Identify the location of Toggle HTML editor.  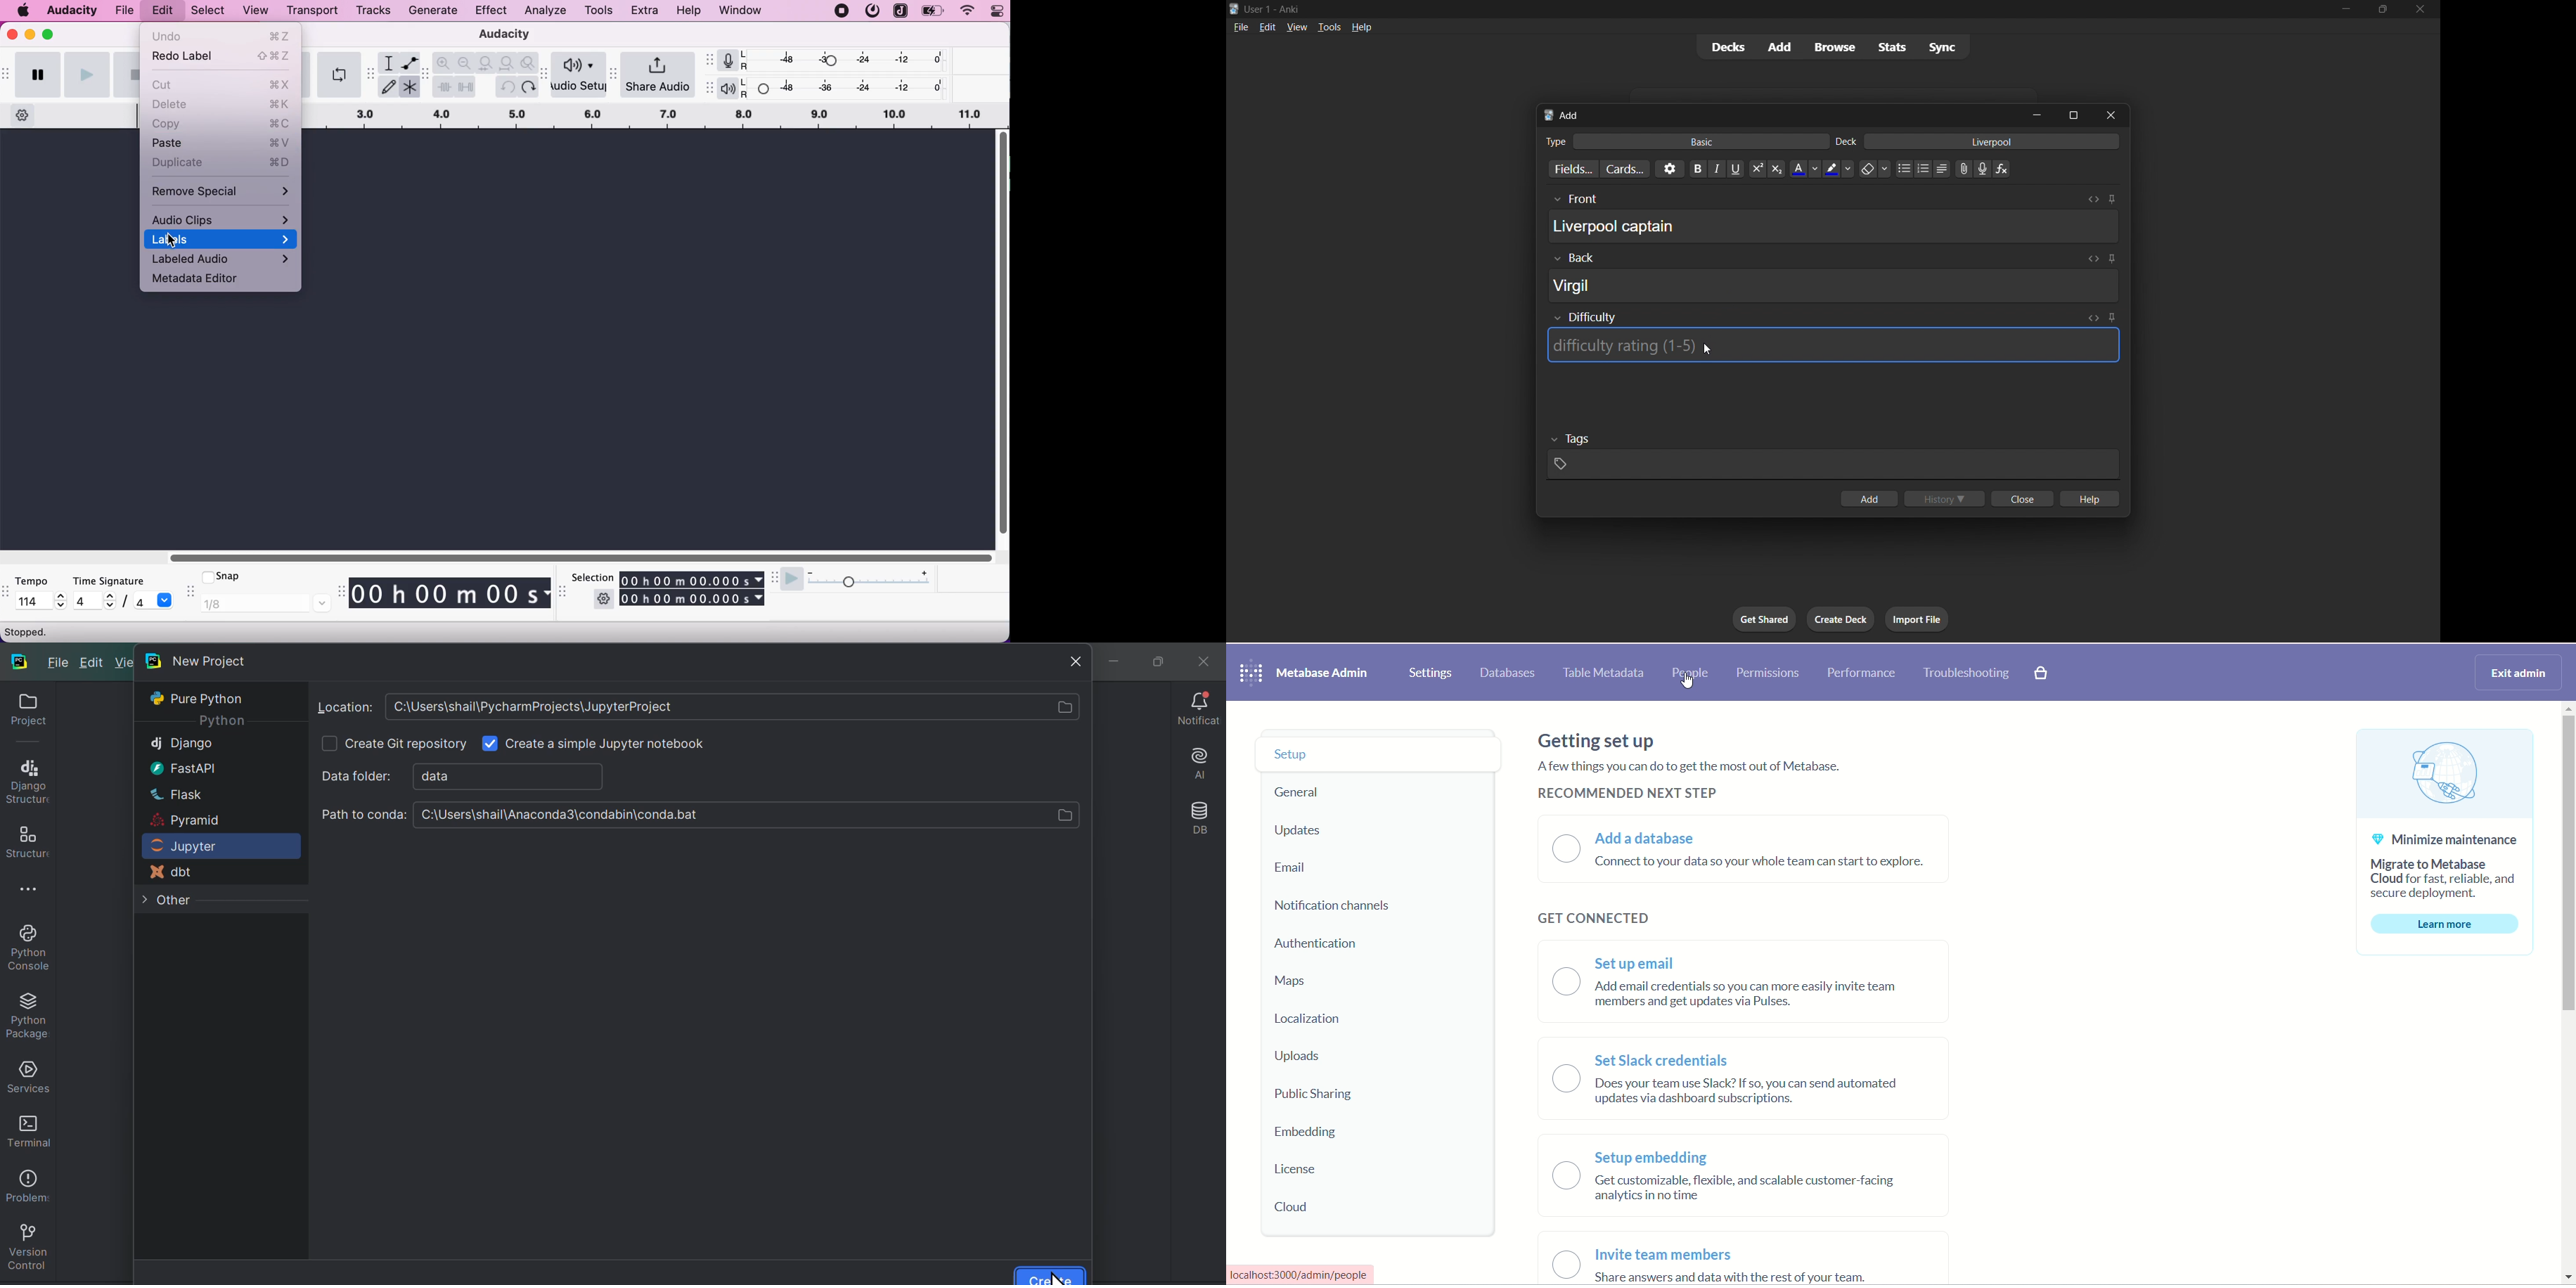
(2092, 259).